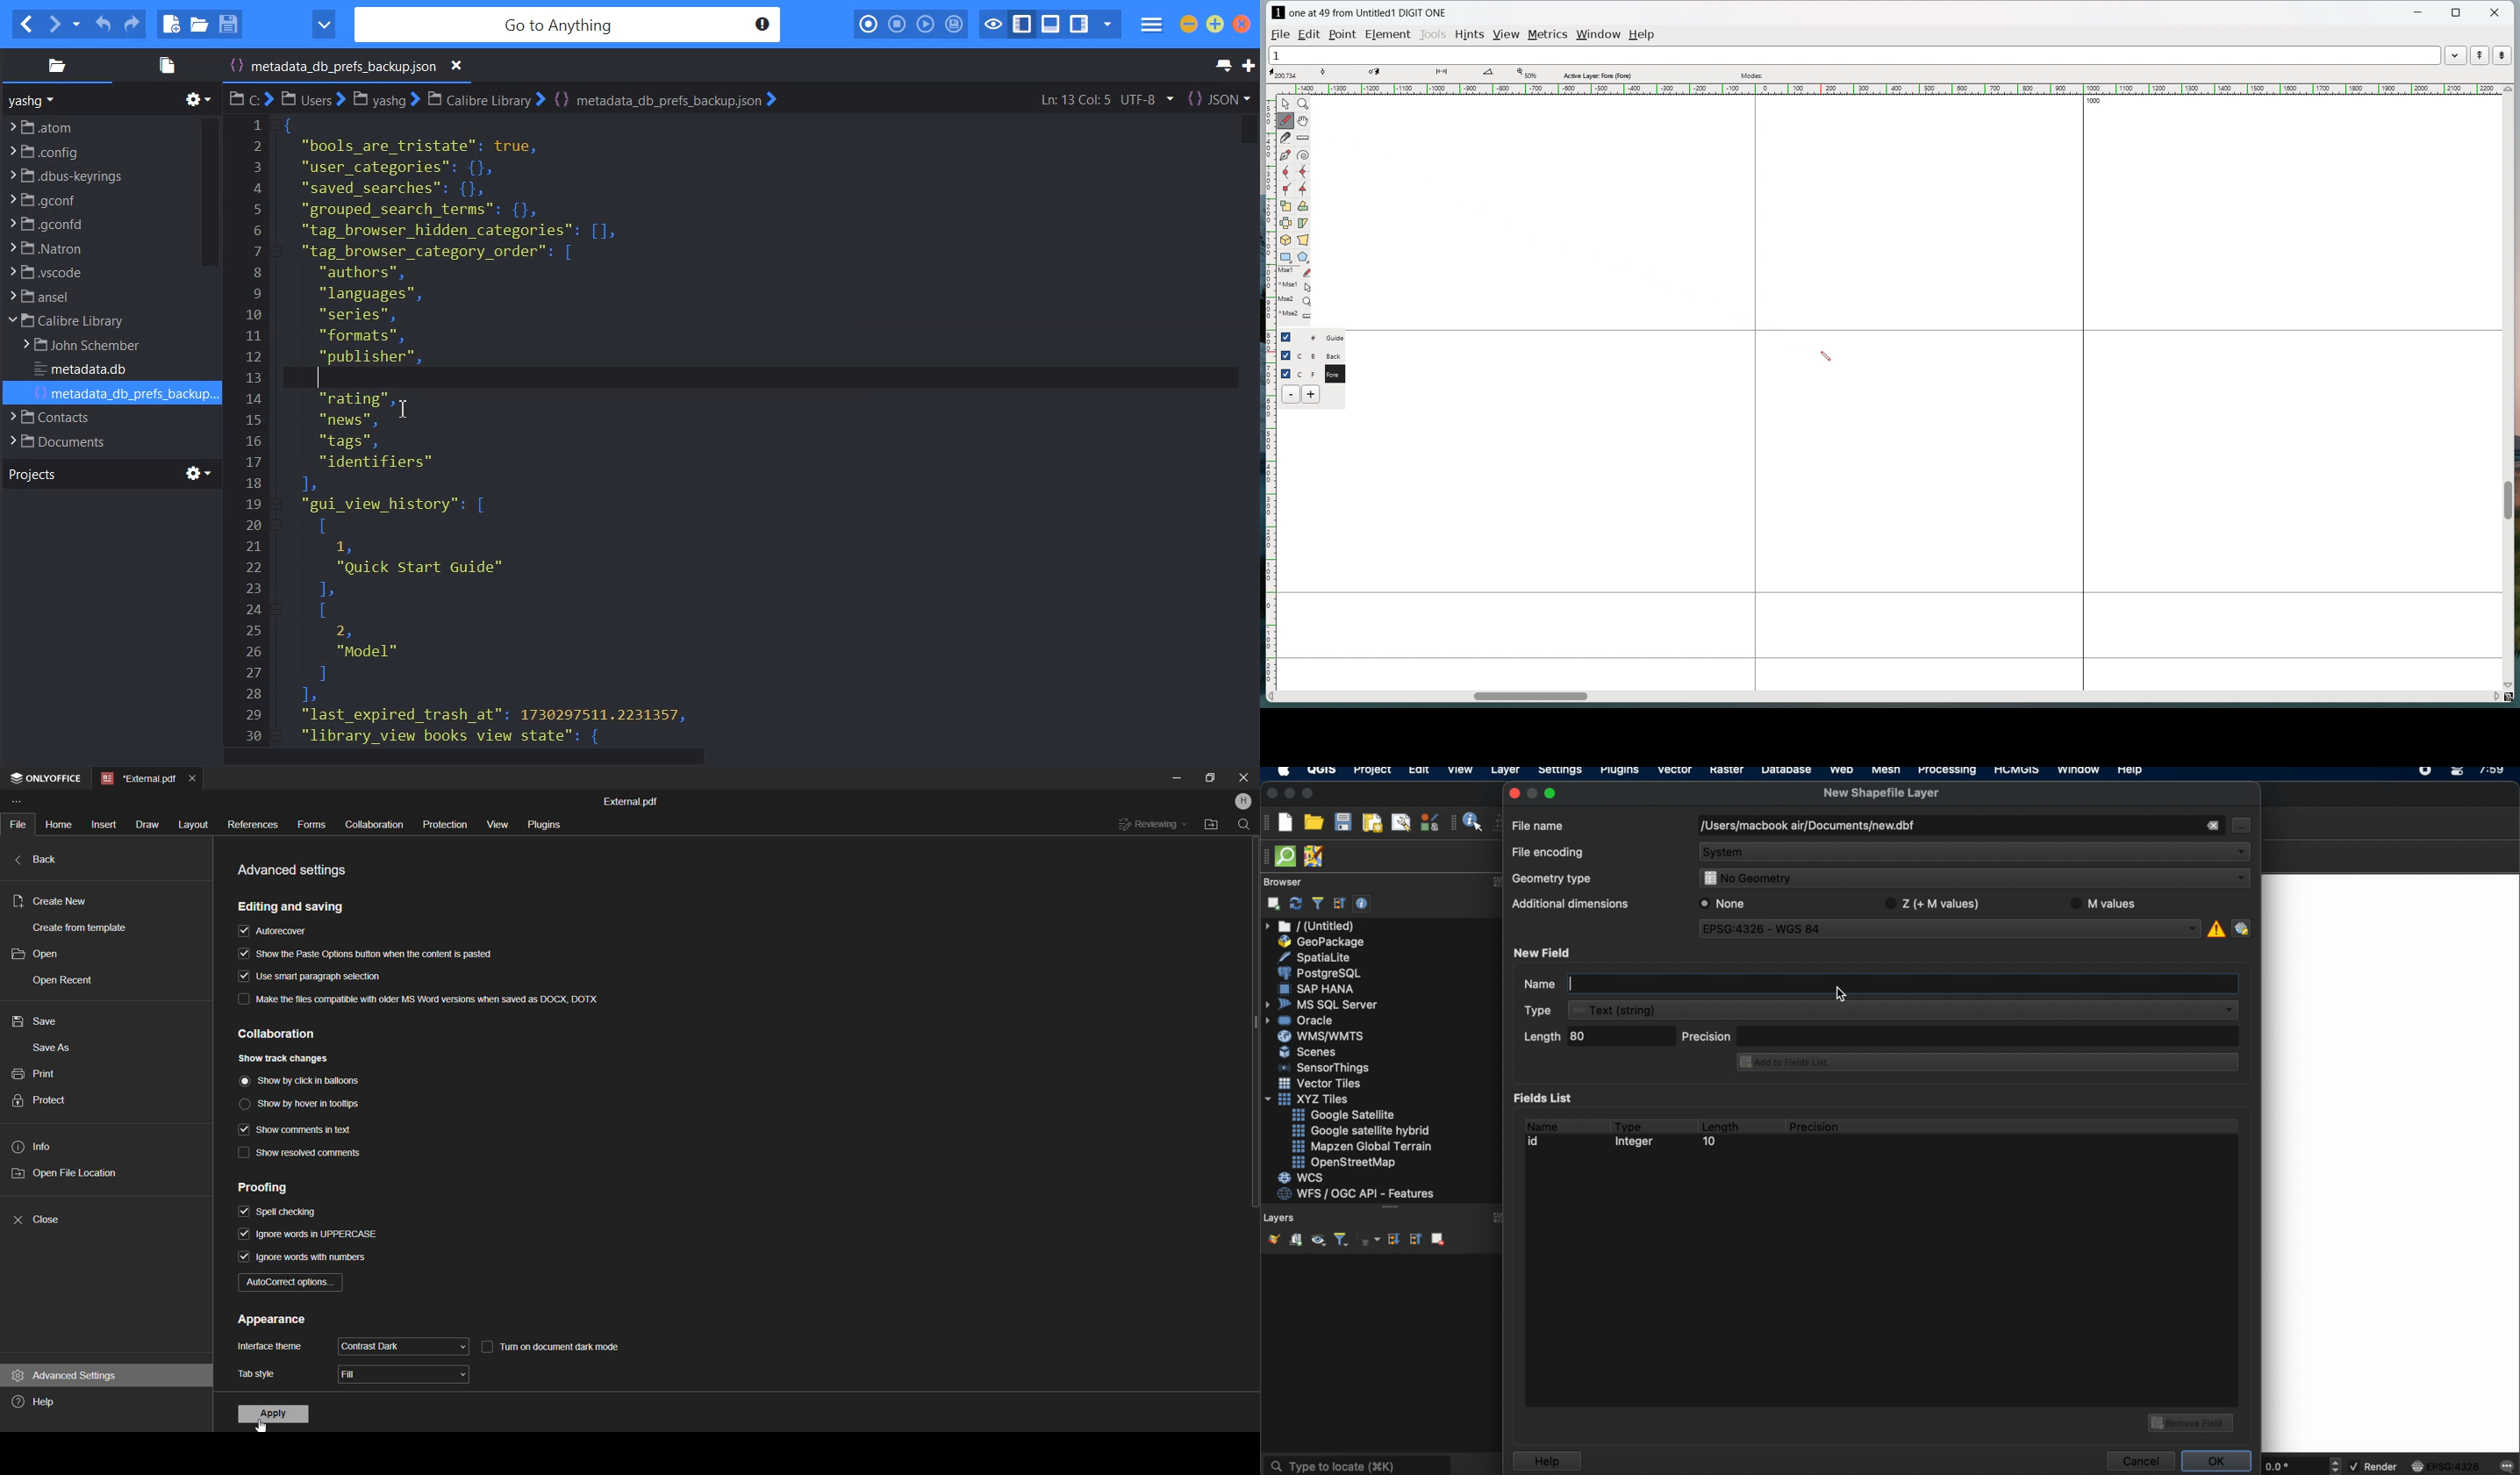 The image size is (2520, 1484). Describe the element at coordinates (1546, 1462) in the screenshot. I see `help` at that location.